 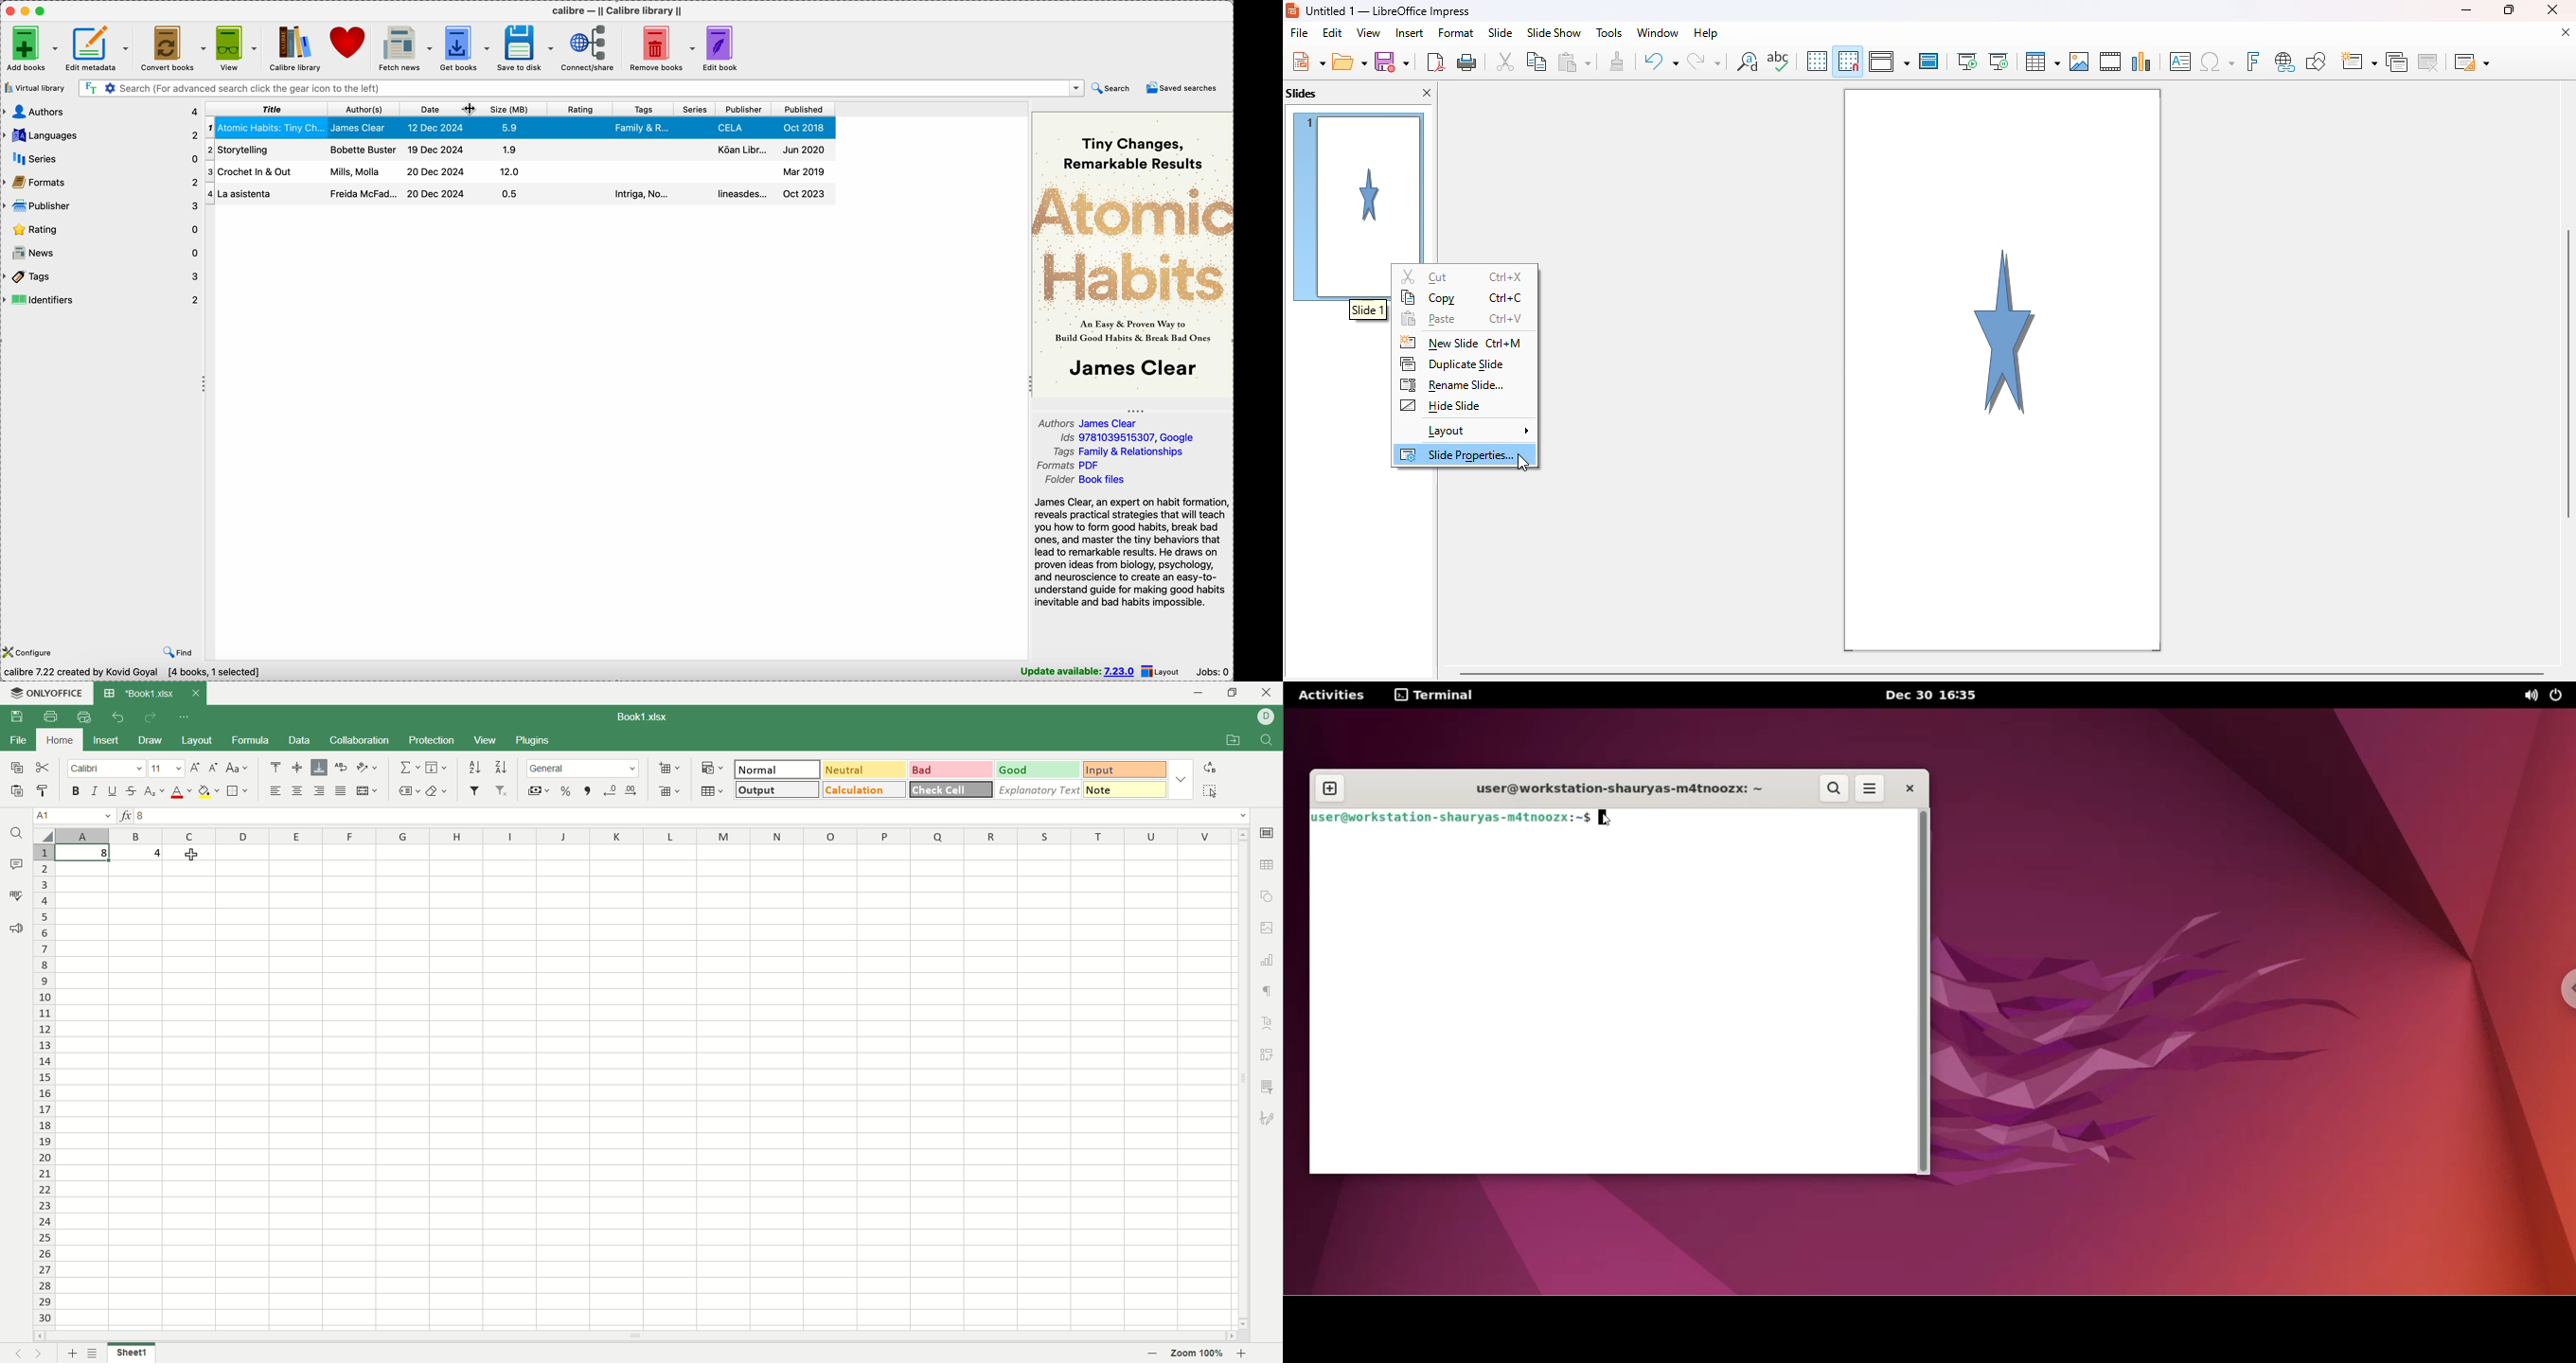 I want to click on duplicate slide, so click(x=1450, y=363).